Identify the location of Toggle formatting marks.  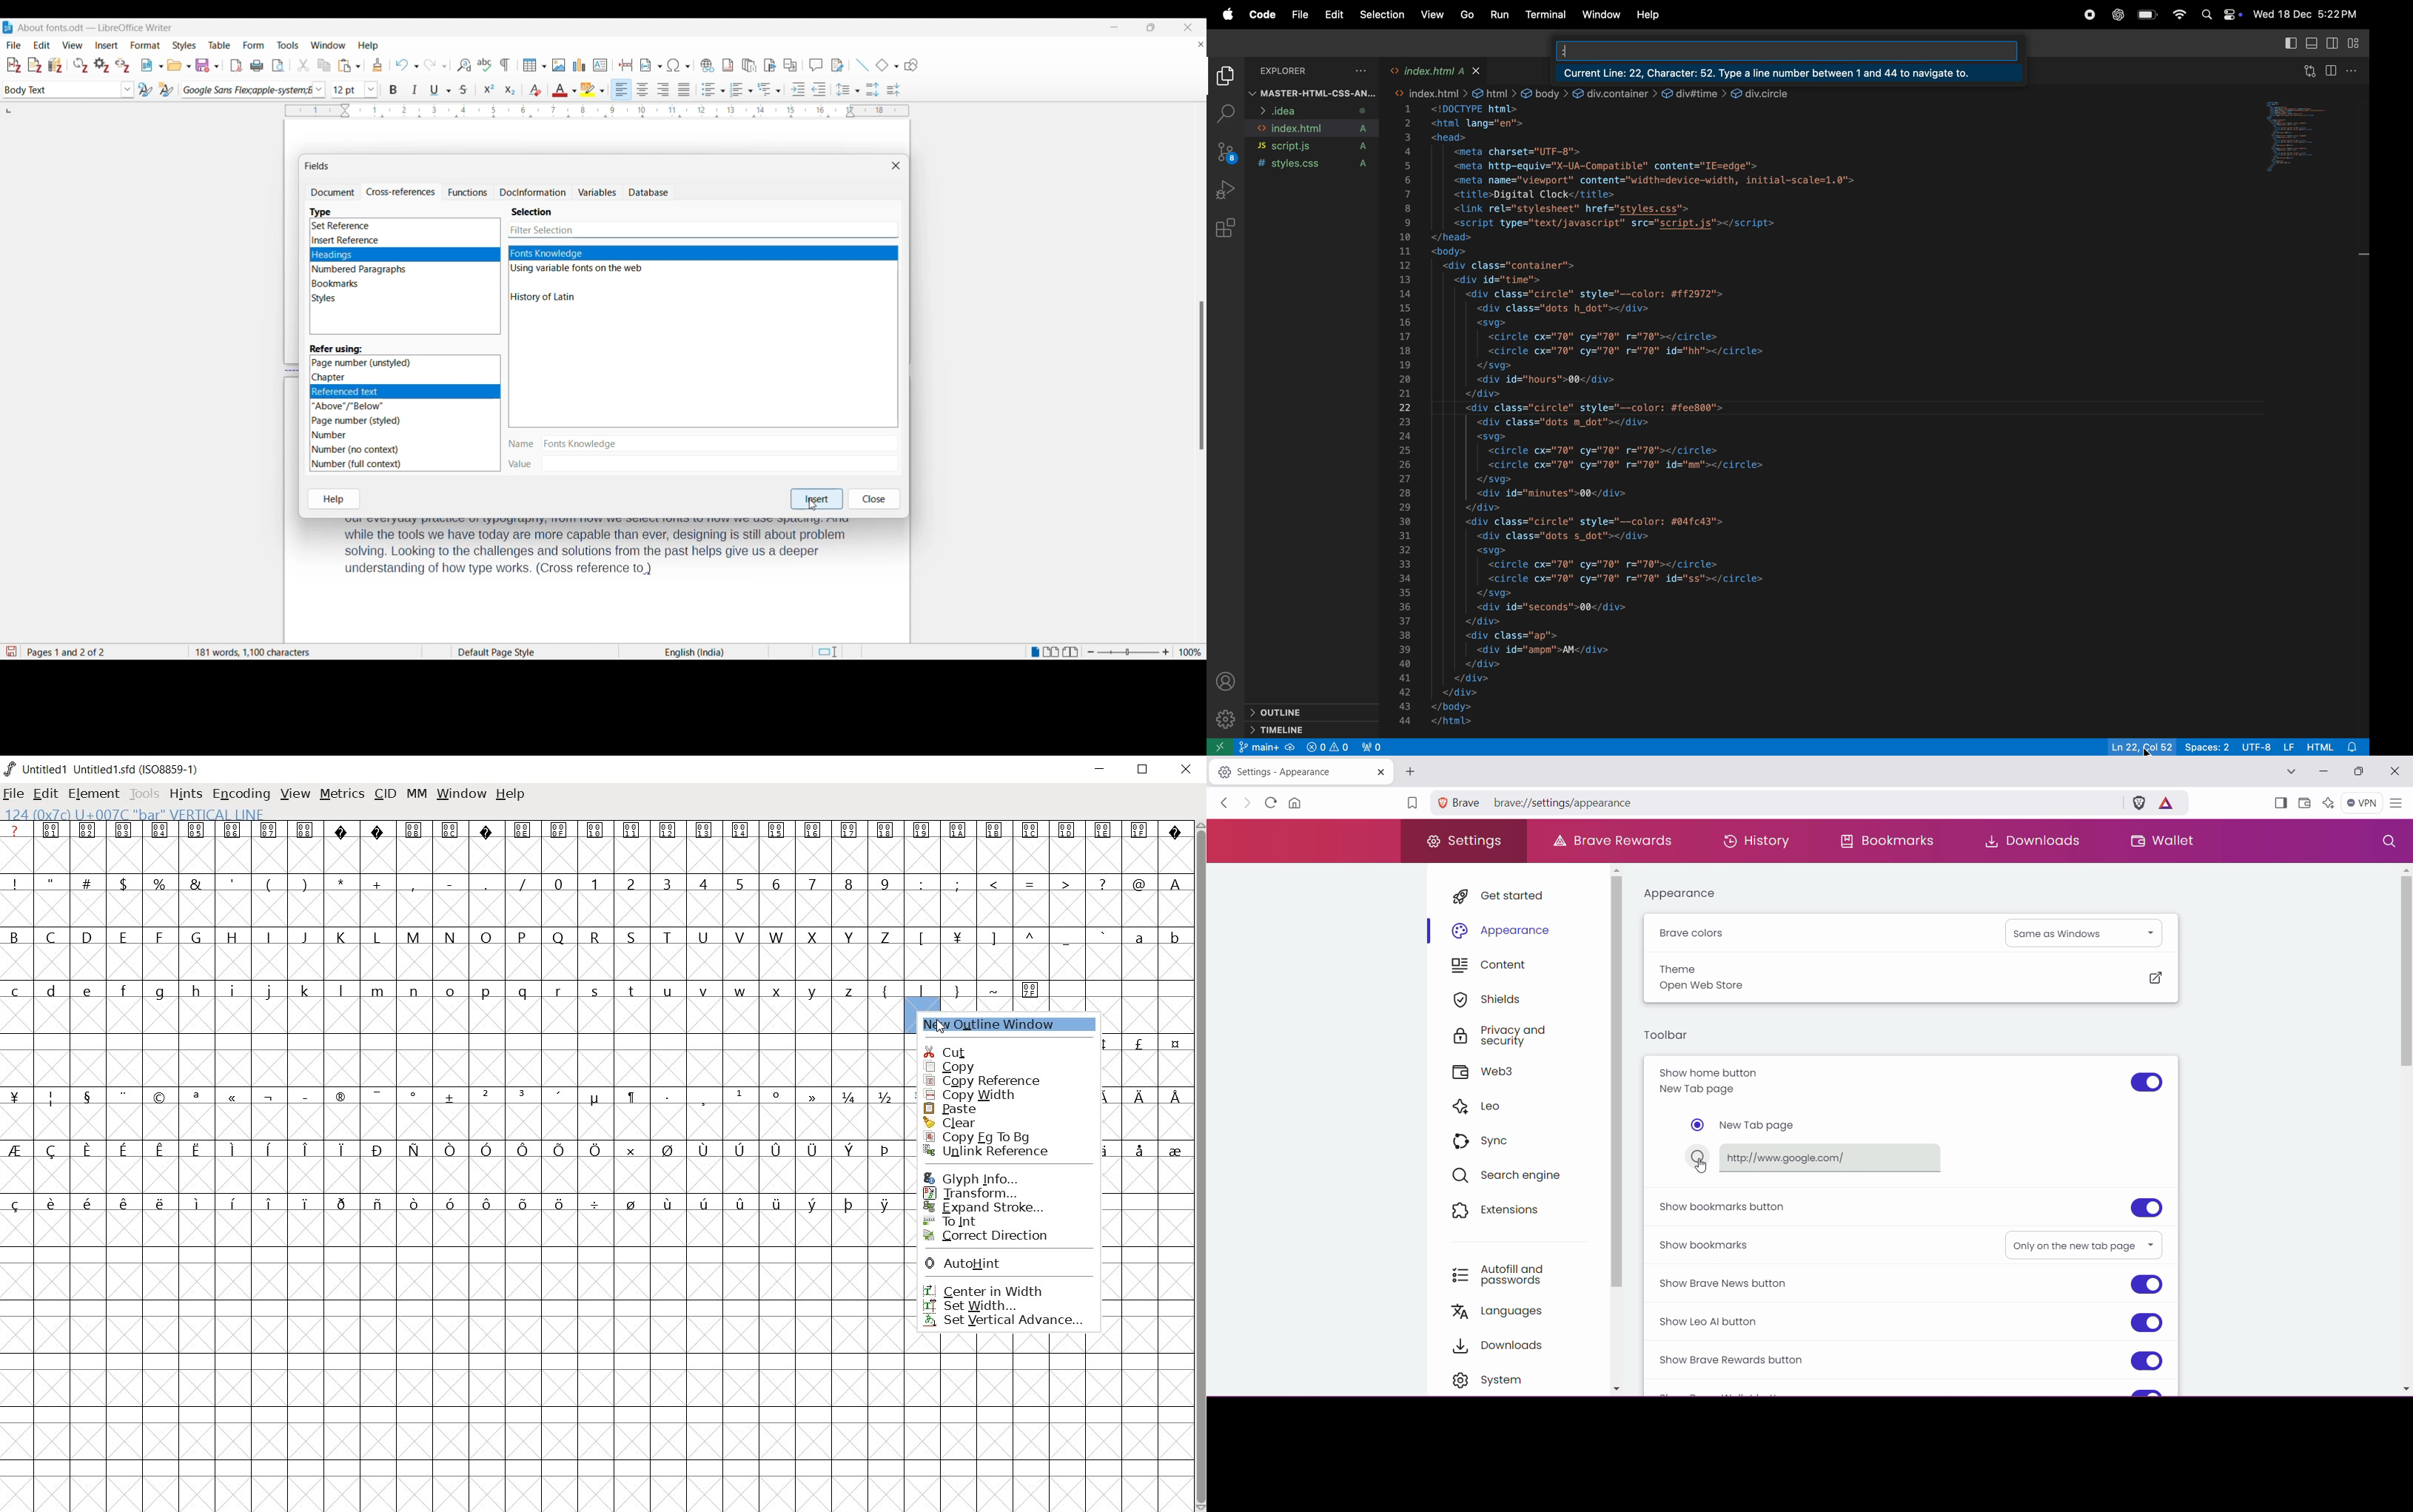
(505, 65).